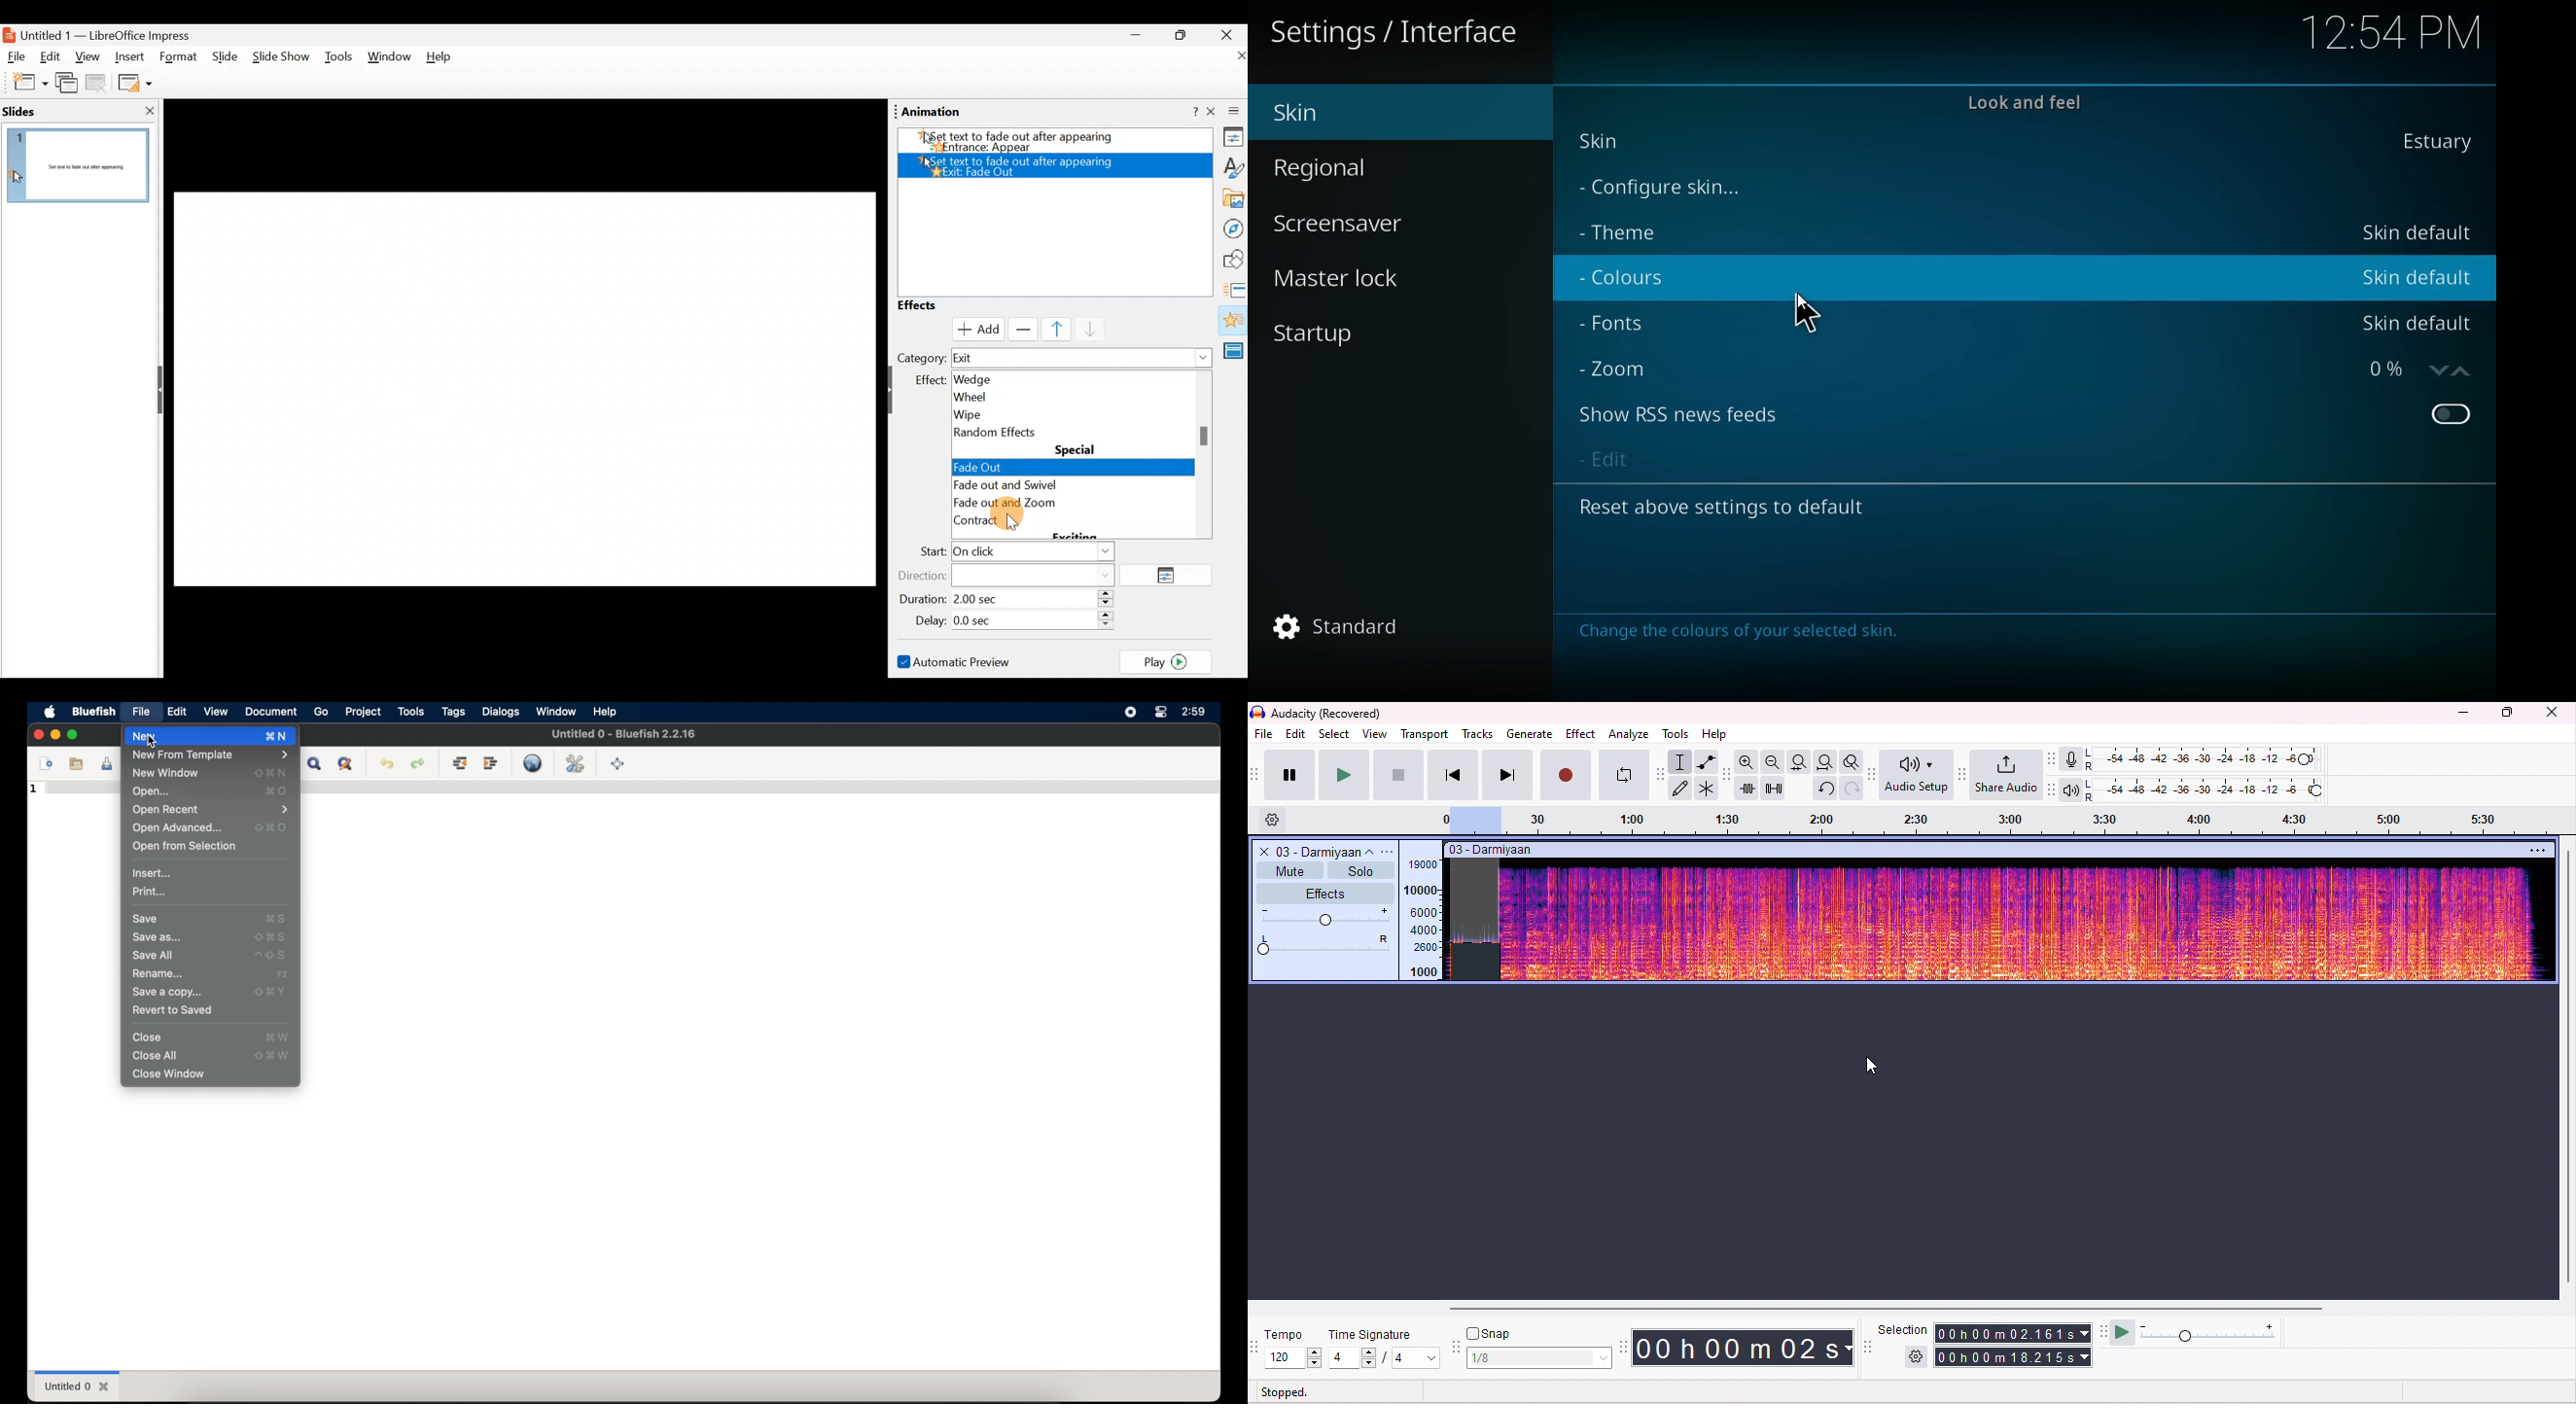 The width and height of the screenshot is (2576, 1428). What do you see at coordinates (1551, 851) in the screenshot?
I see `track title` at bounding box center [1551, 851].